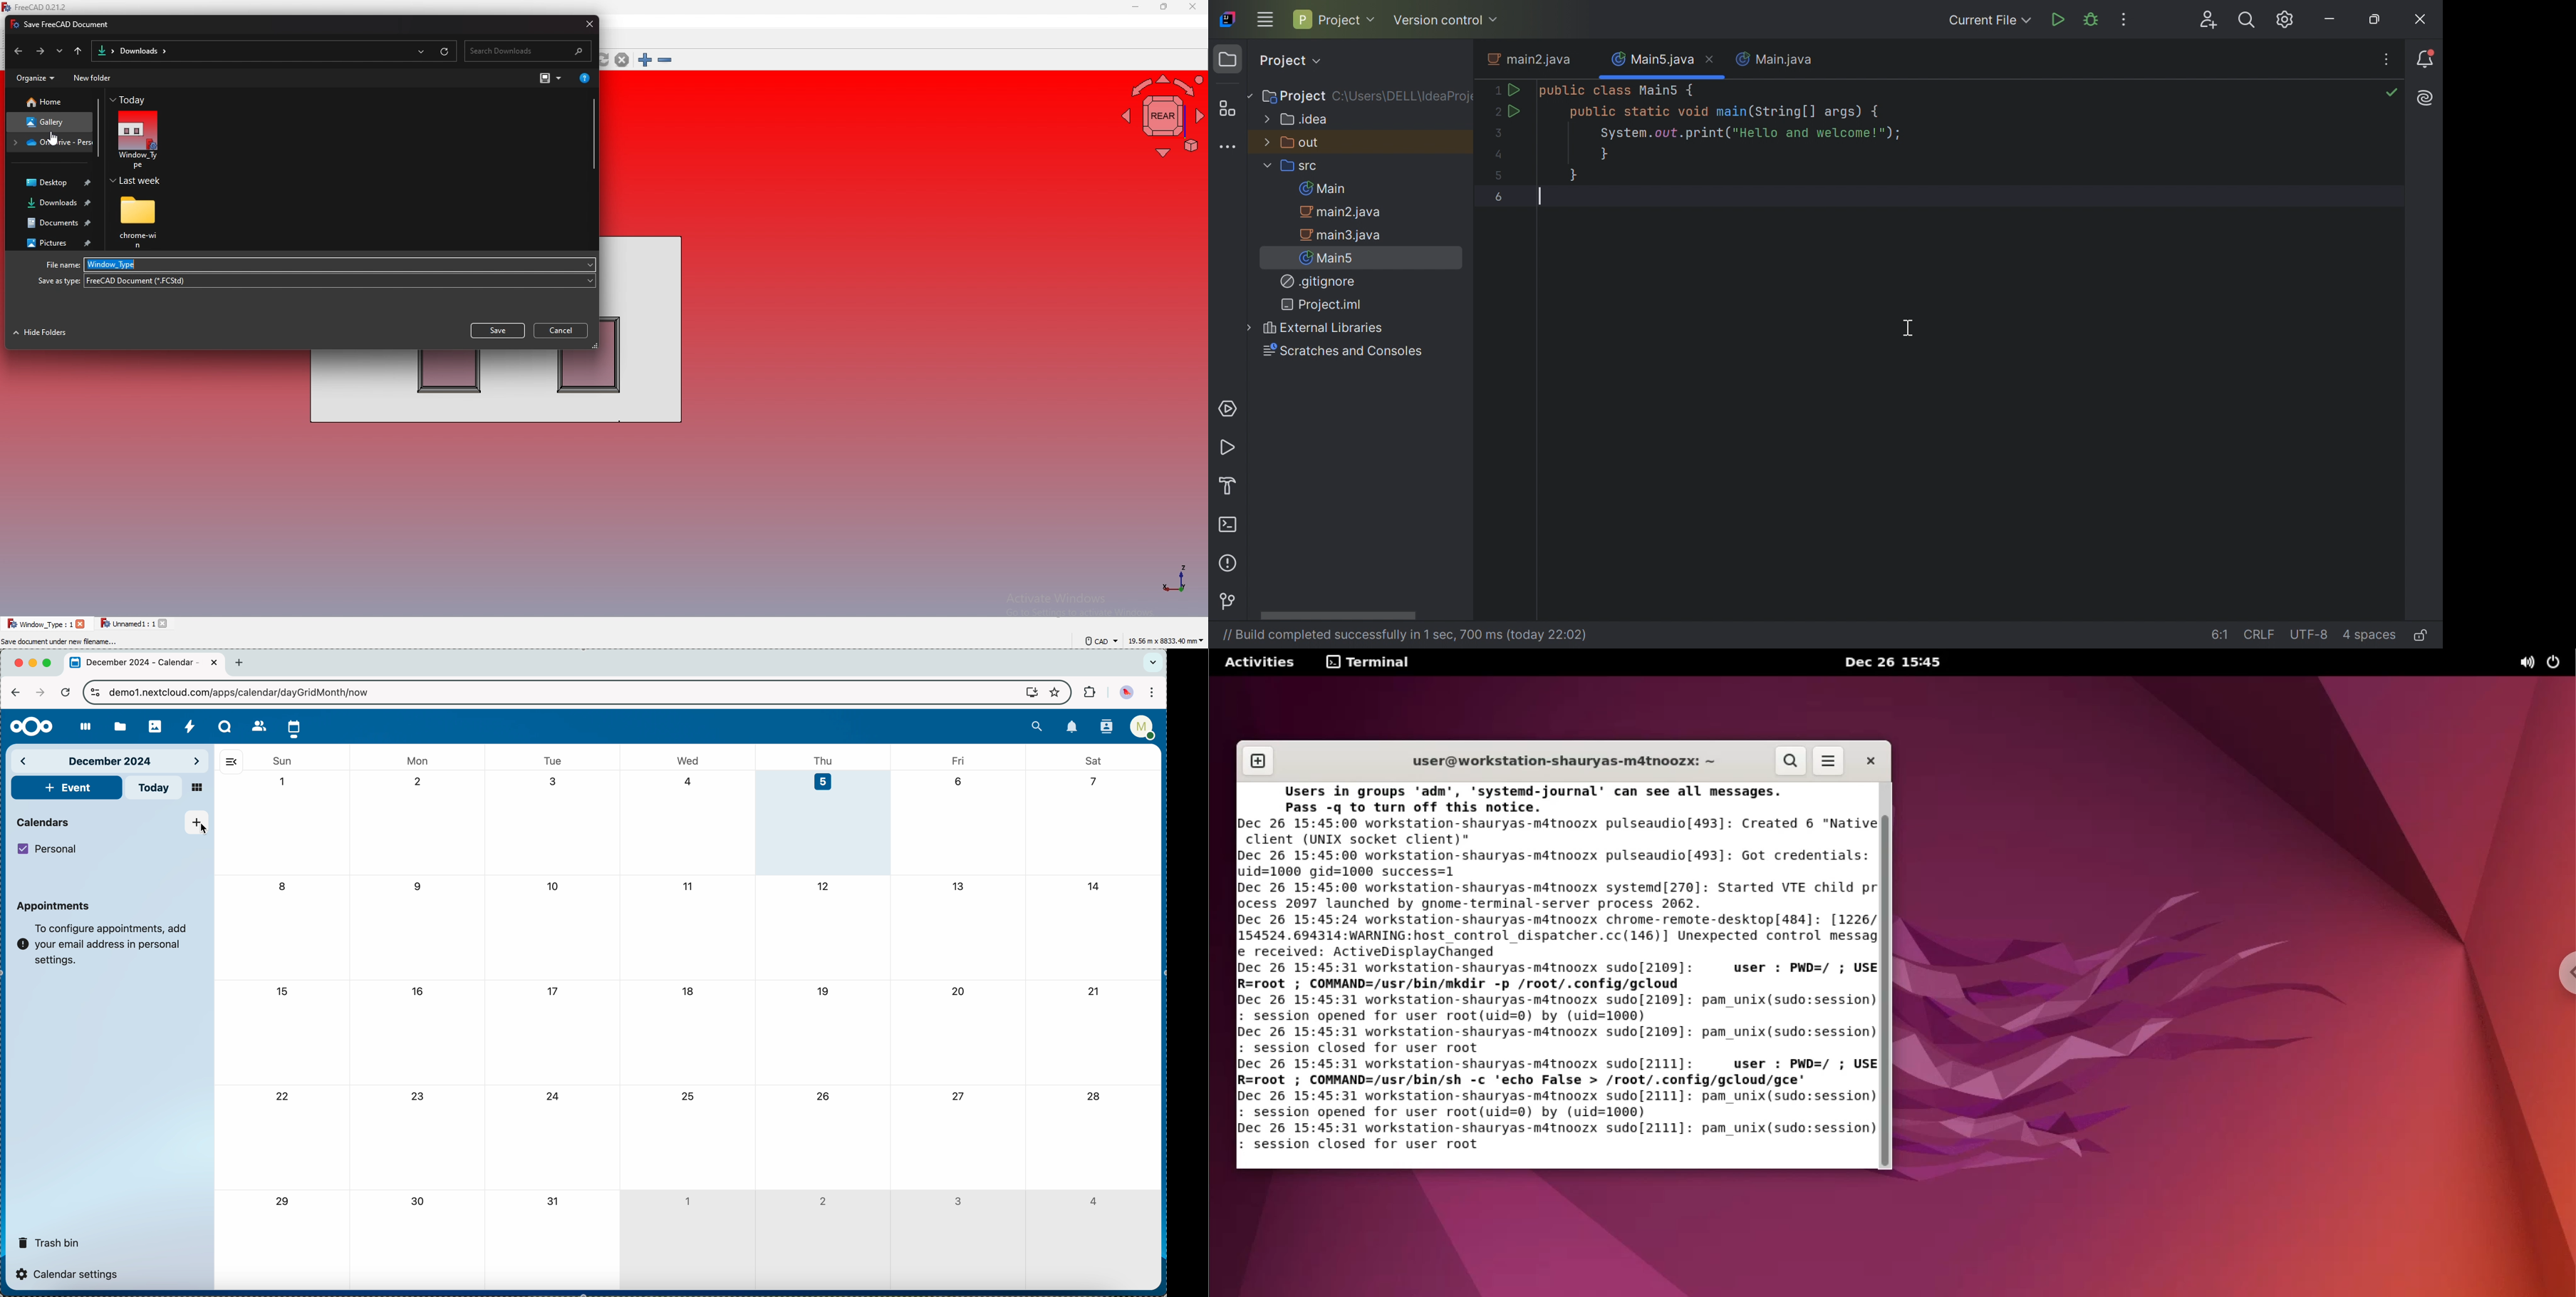 The width and height of the screenshot is (2576, 1316). What do you see at coordinates (586, 23) in the screenshot?
I see `close` at bounding box center [586, 23].